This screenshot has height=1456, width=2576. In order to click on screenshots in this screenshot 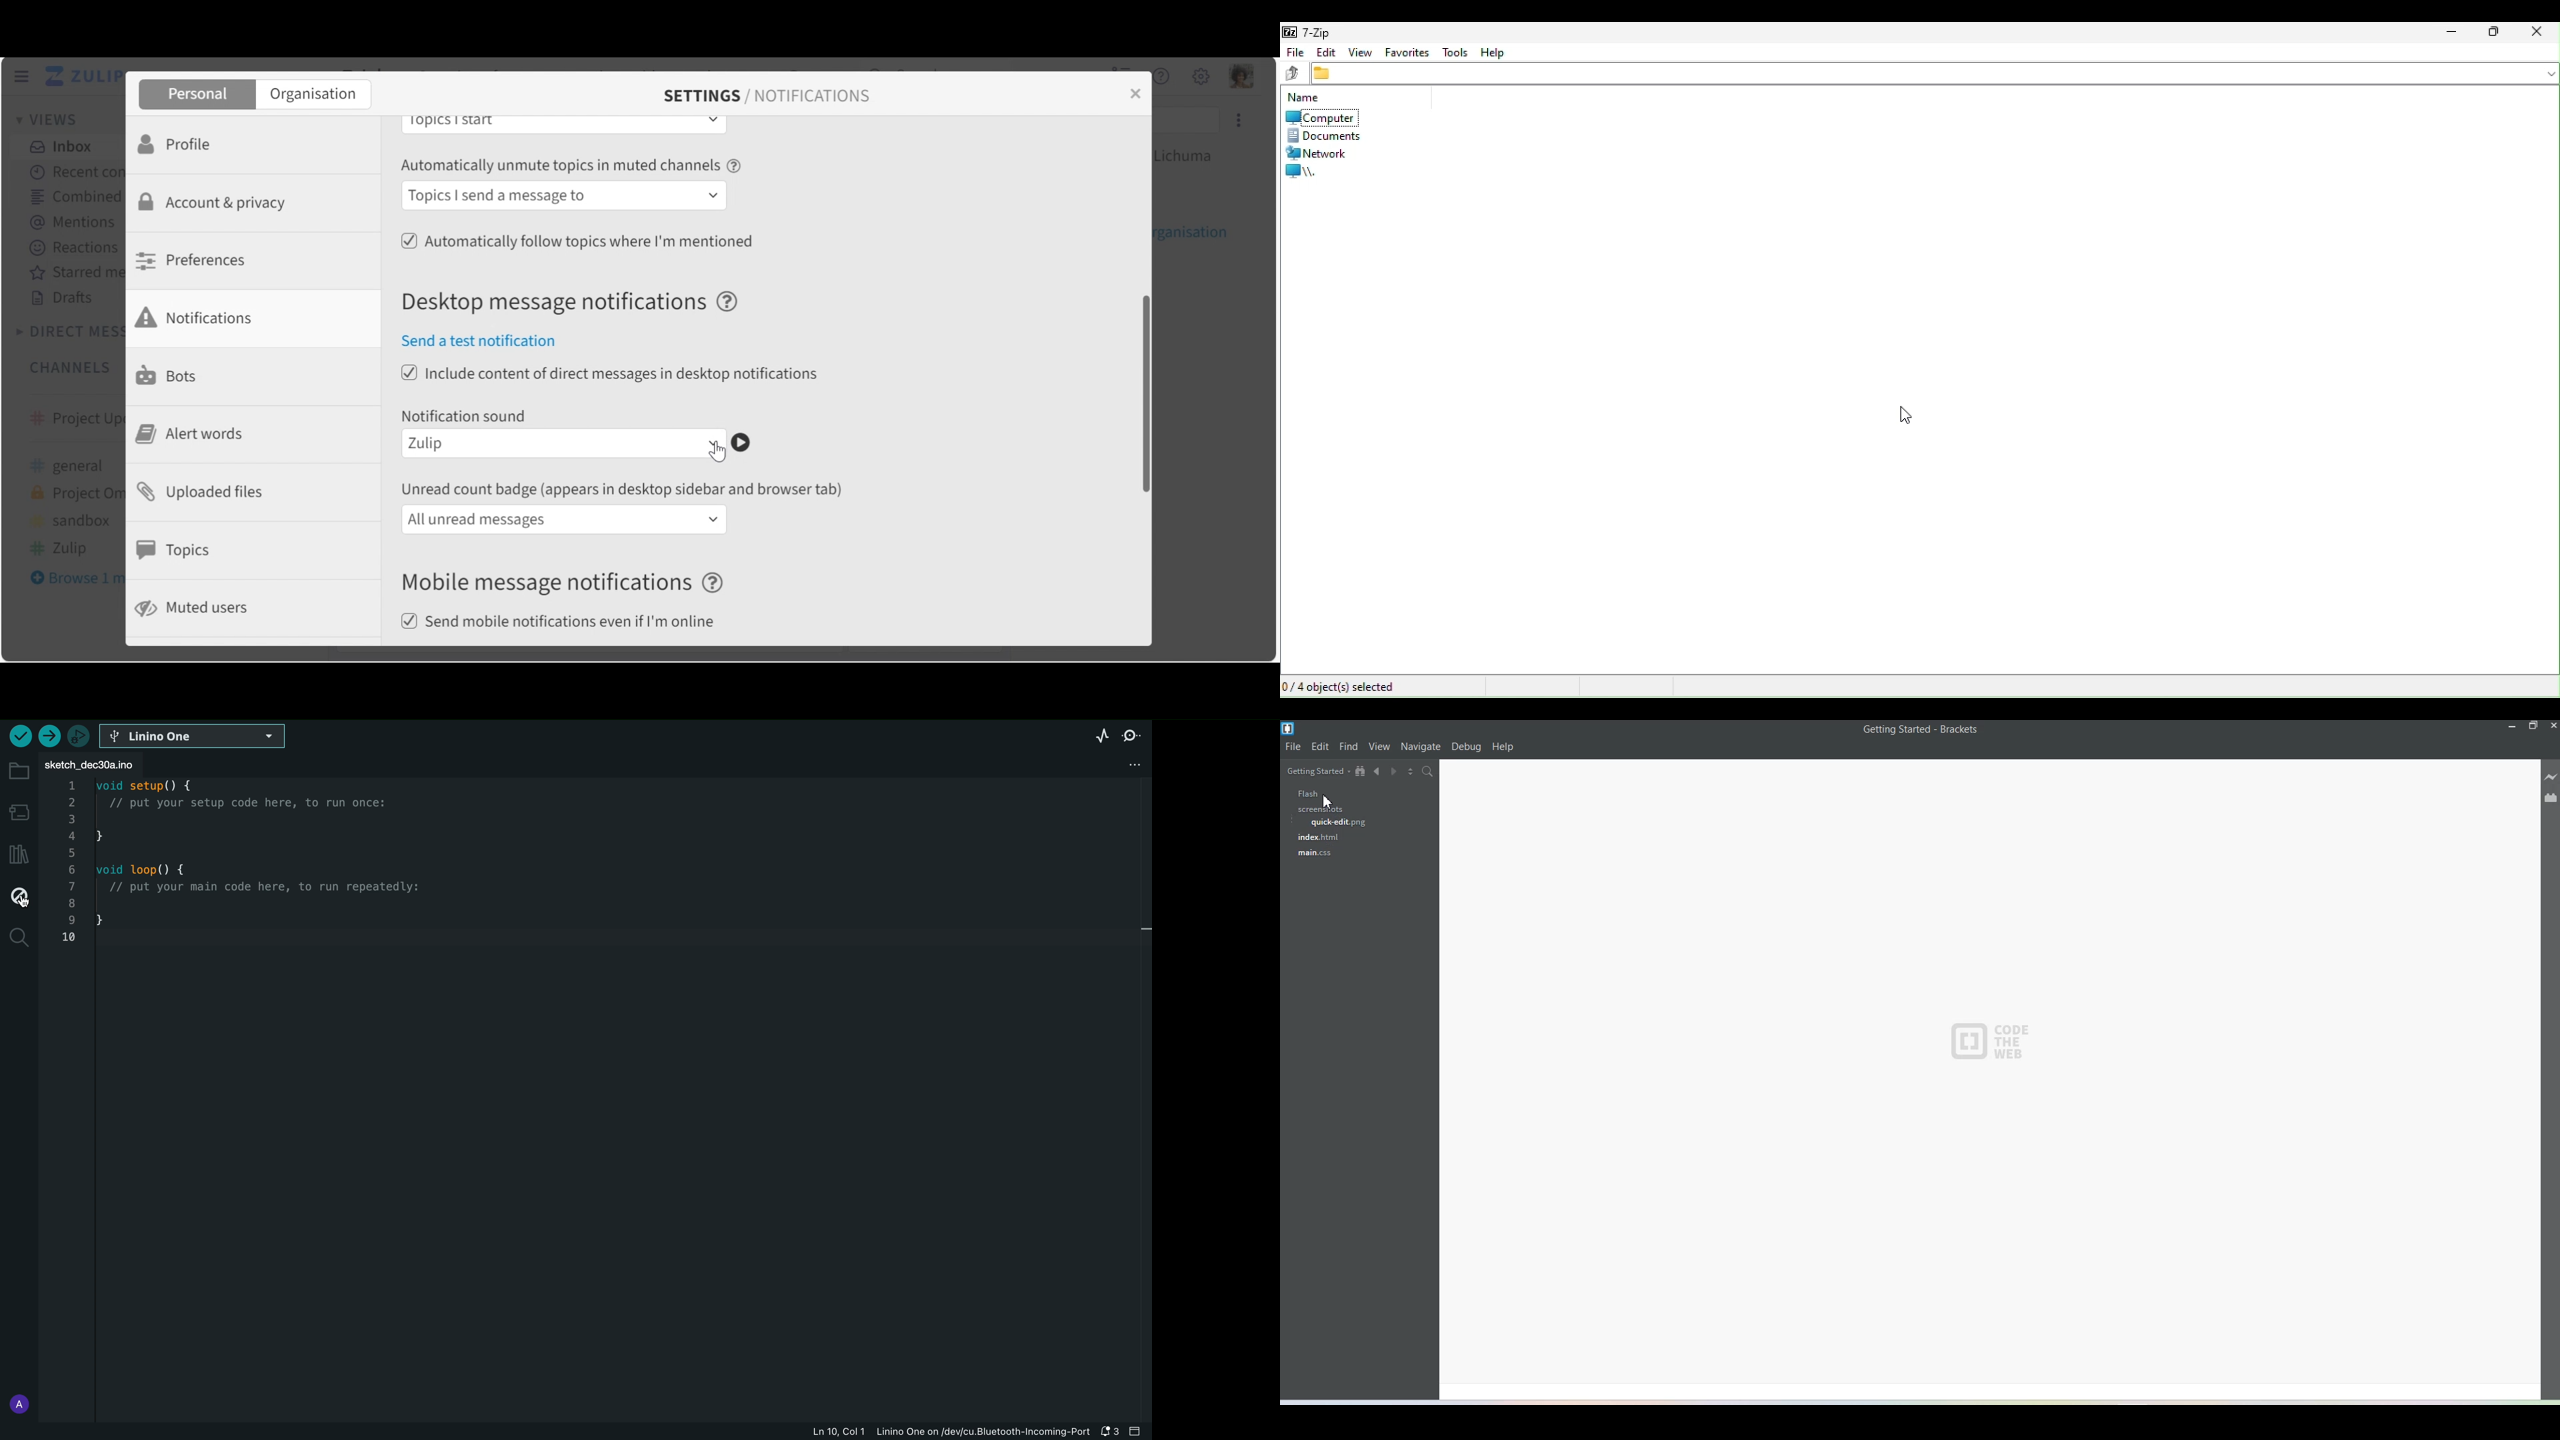, I will do `click(1319, 811)`.